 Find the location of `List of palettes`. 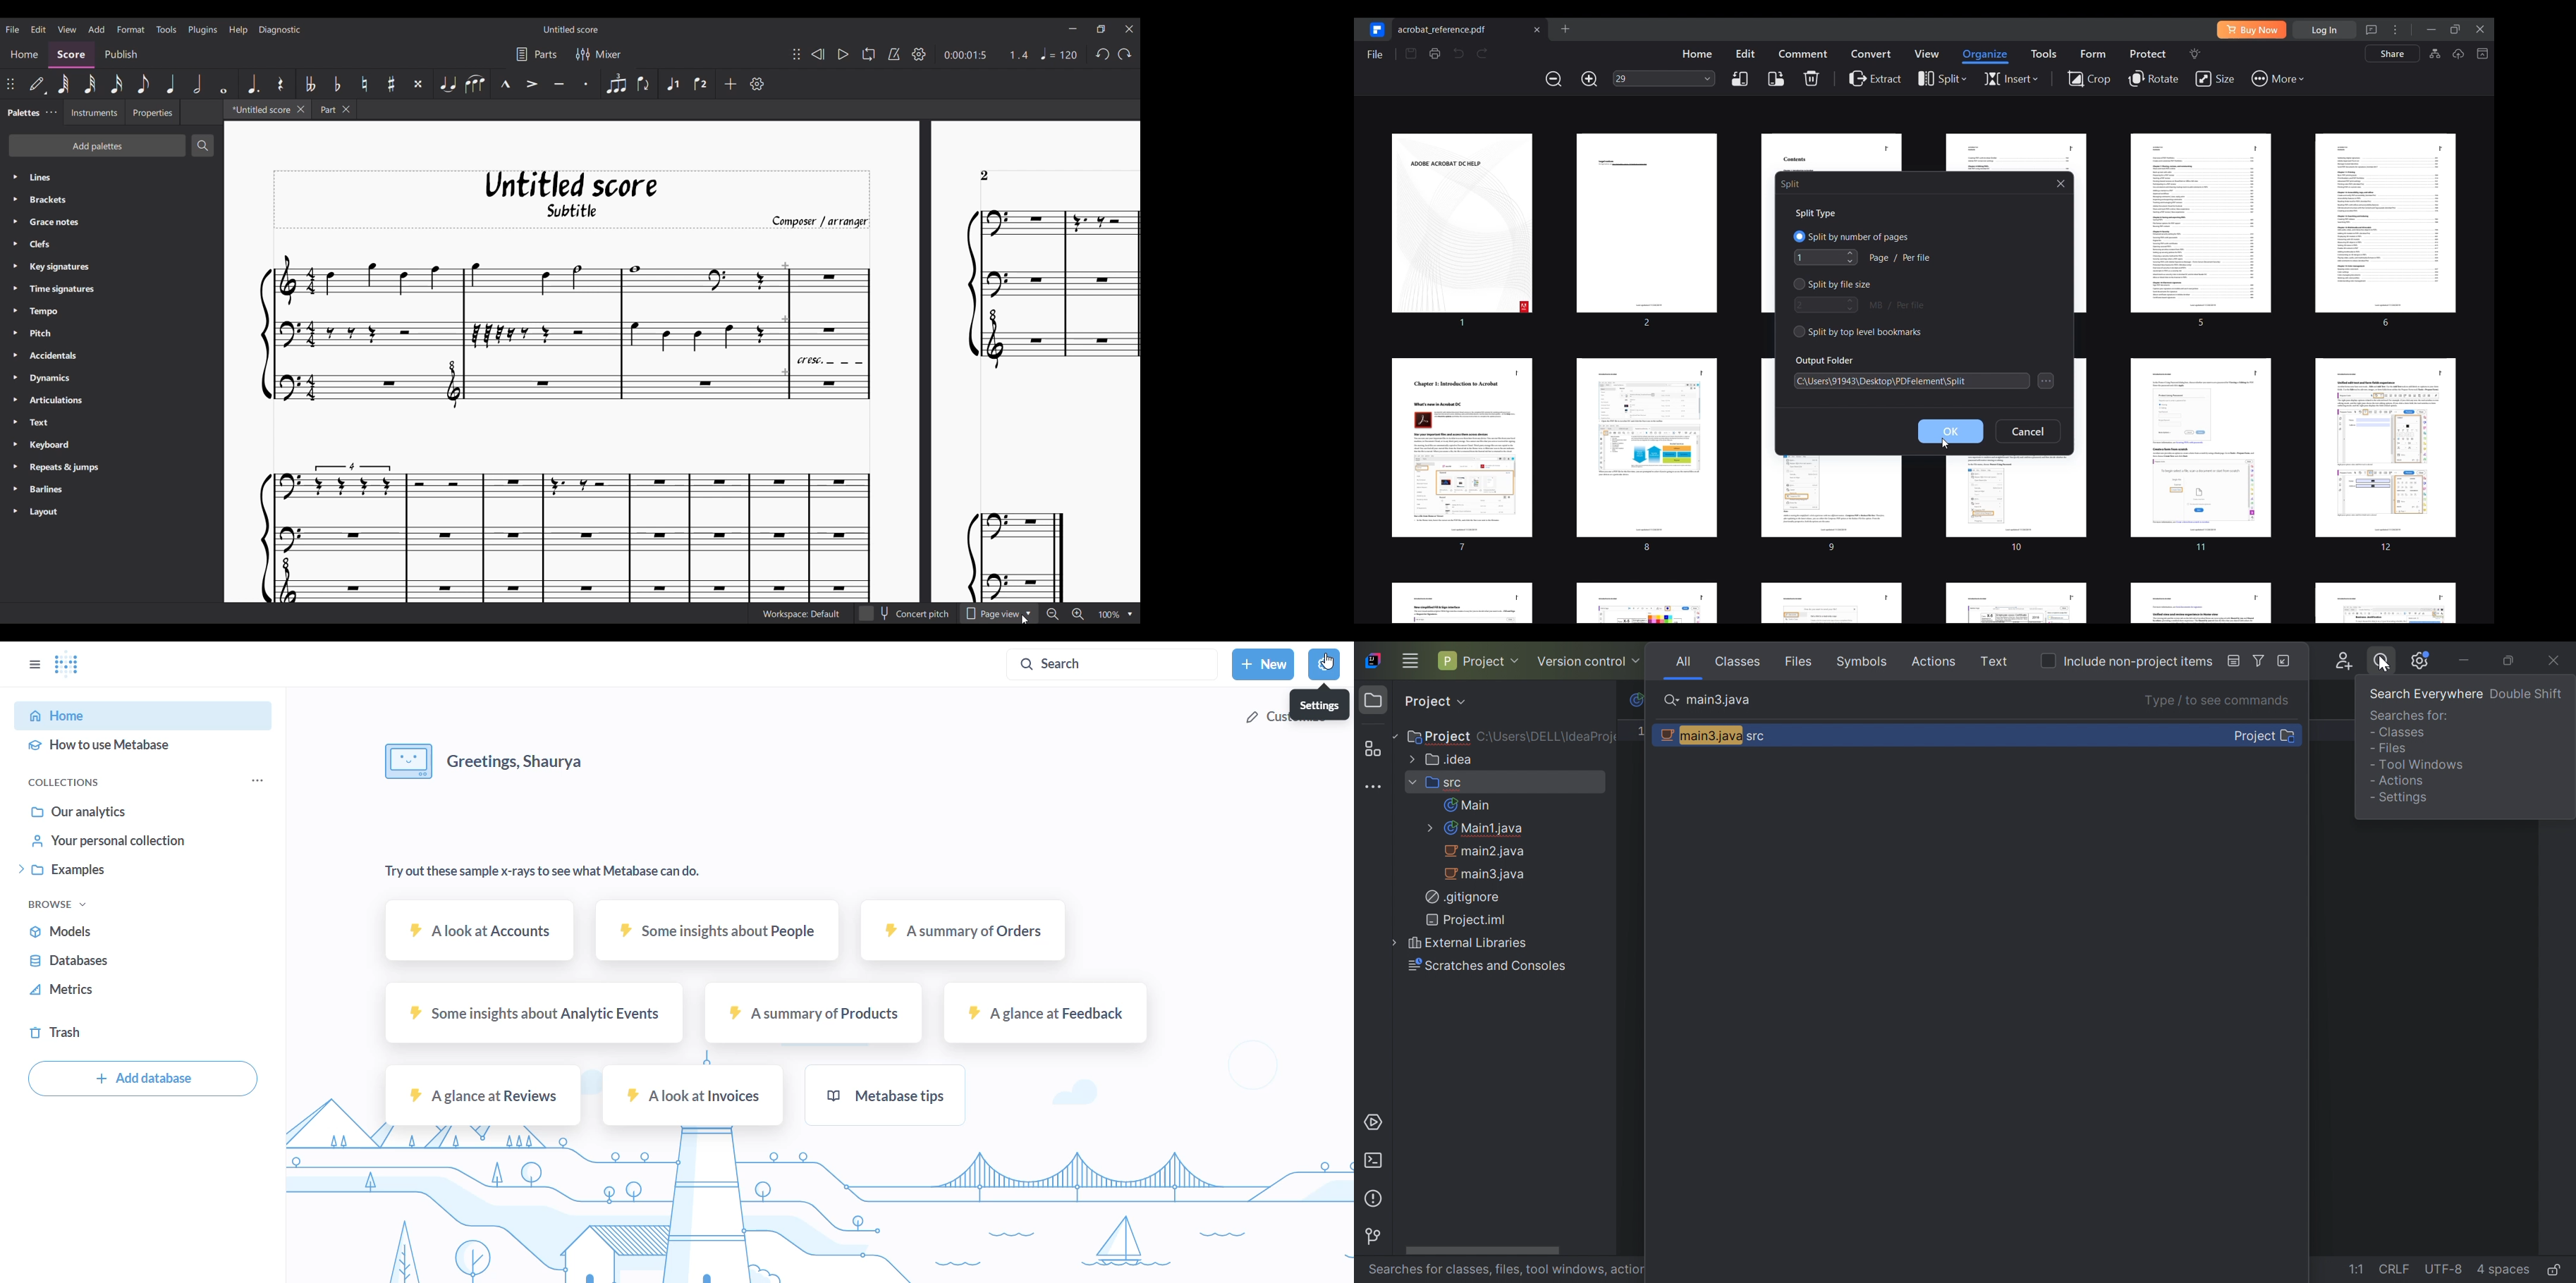

List of palettes is located at coordinates (124, 346).